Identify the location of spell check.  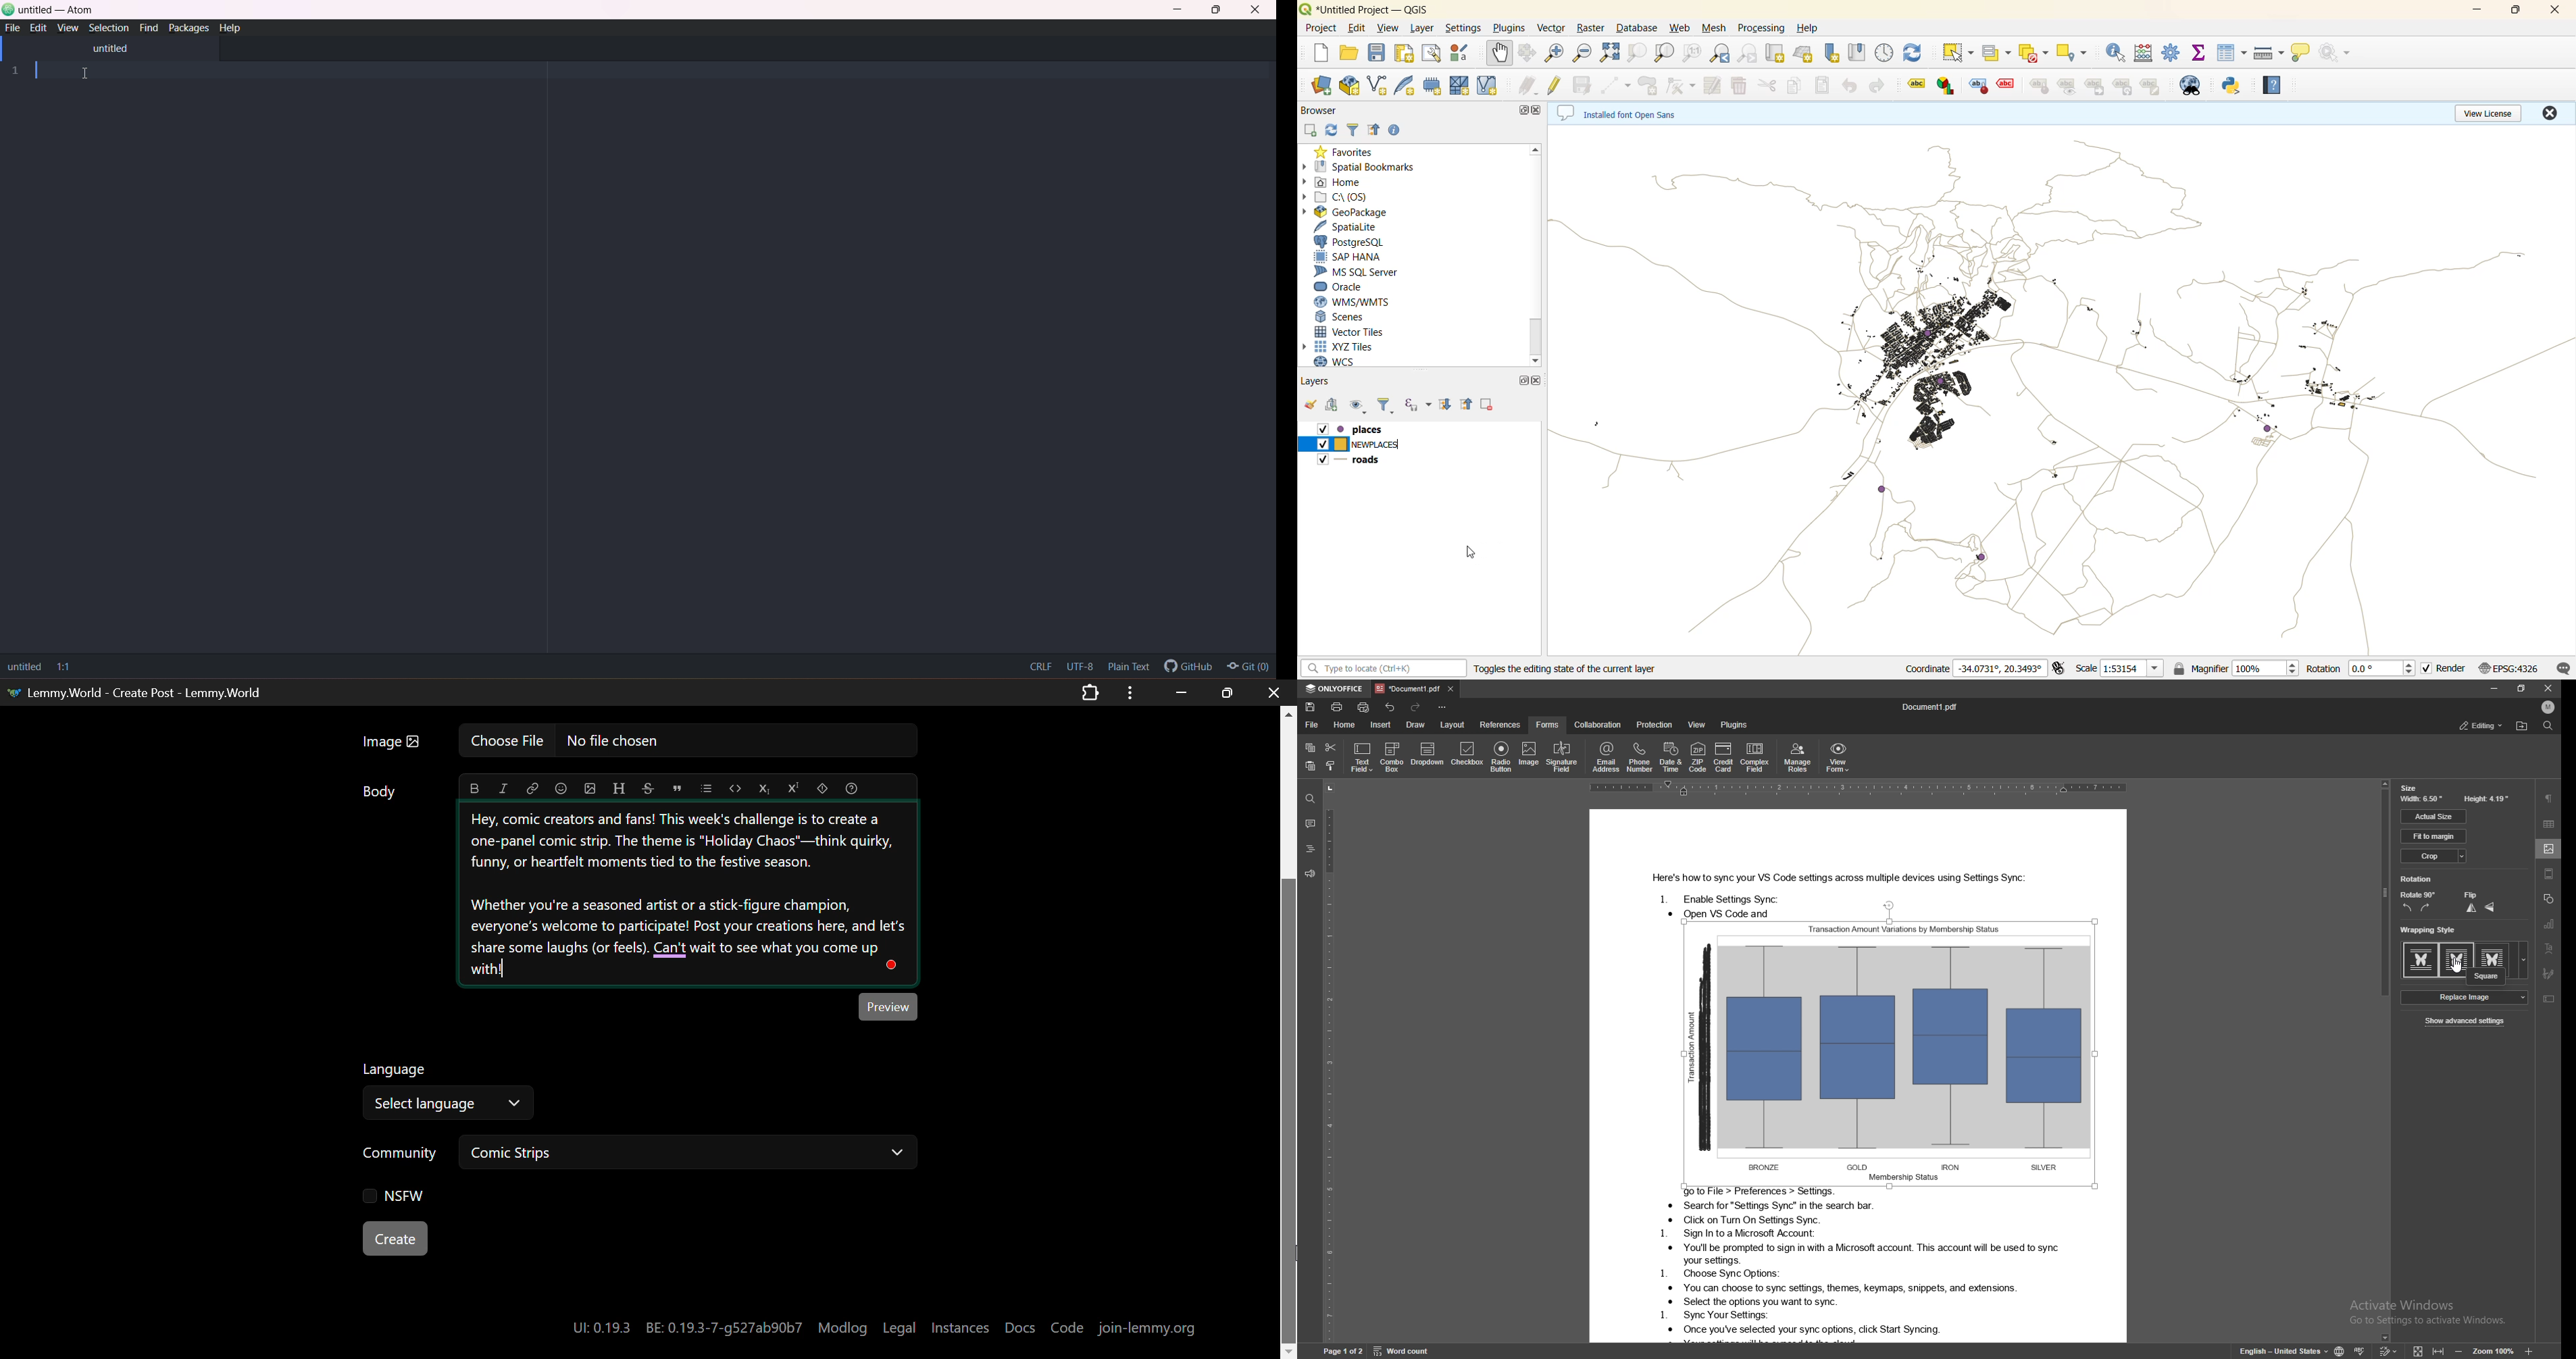
(2359, 1351).